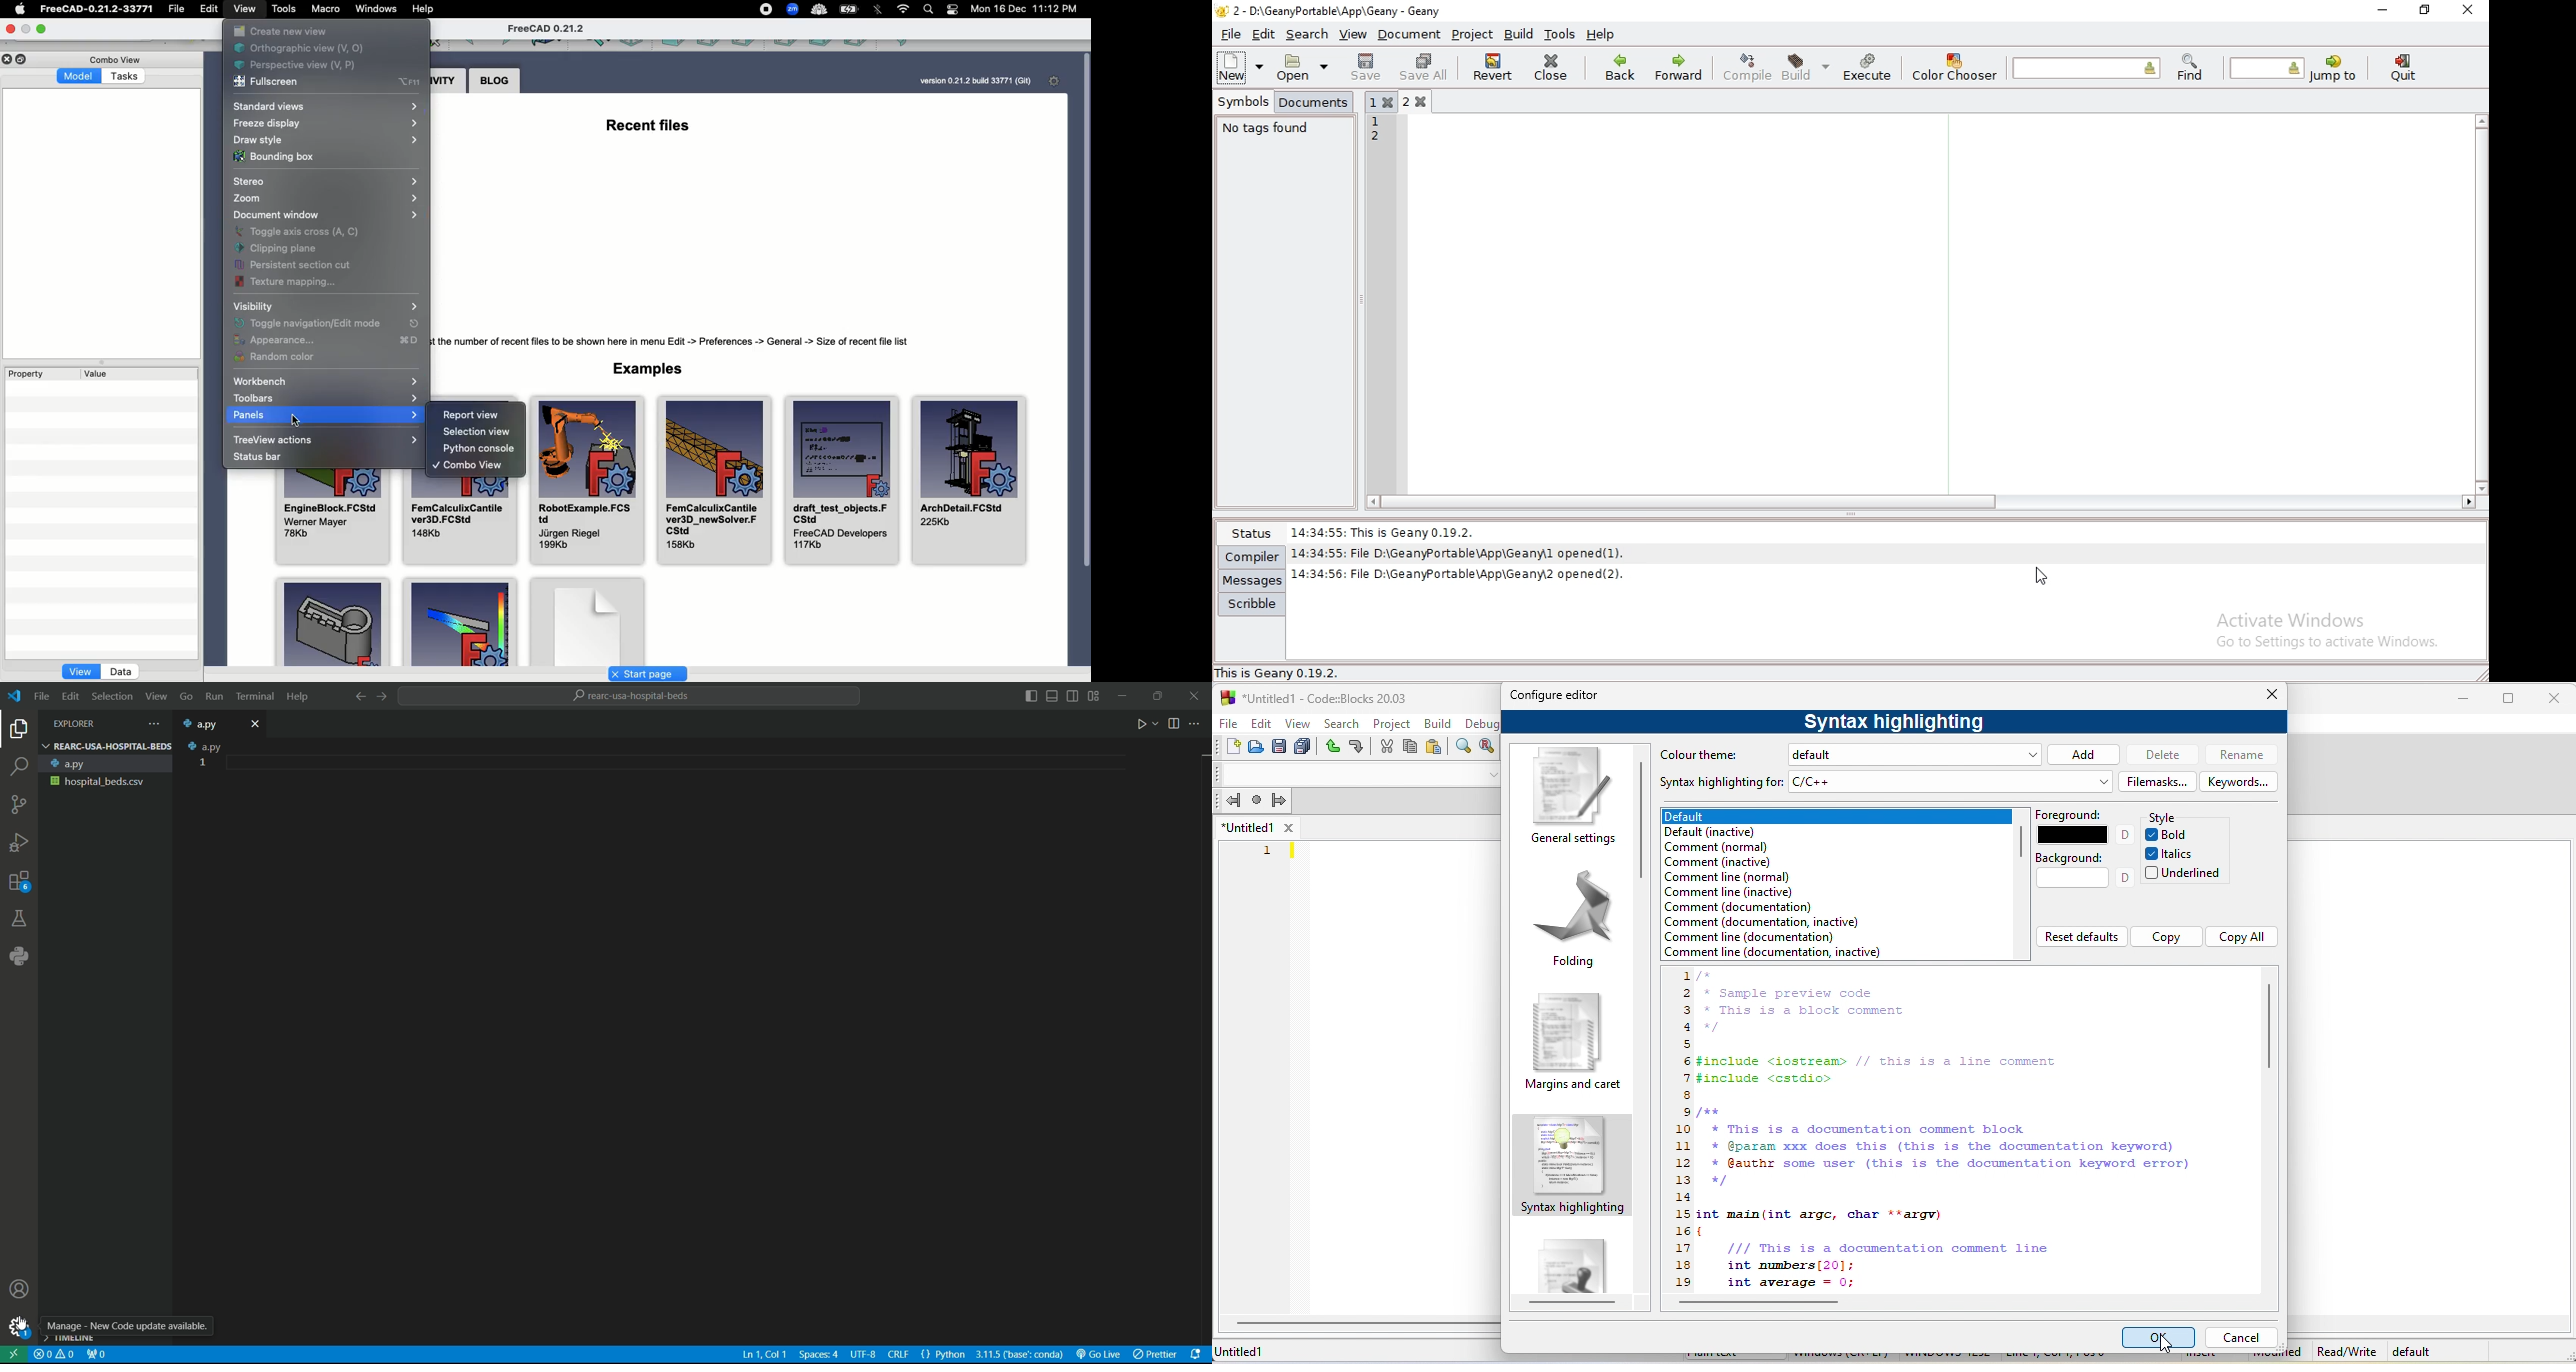 The height and width of the screenshot is (1372, 2576). What do you see at coordinates (1482, 723) in the screenshot?
I see `debug` at bounding box center [1482, 723].